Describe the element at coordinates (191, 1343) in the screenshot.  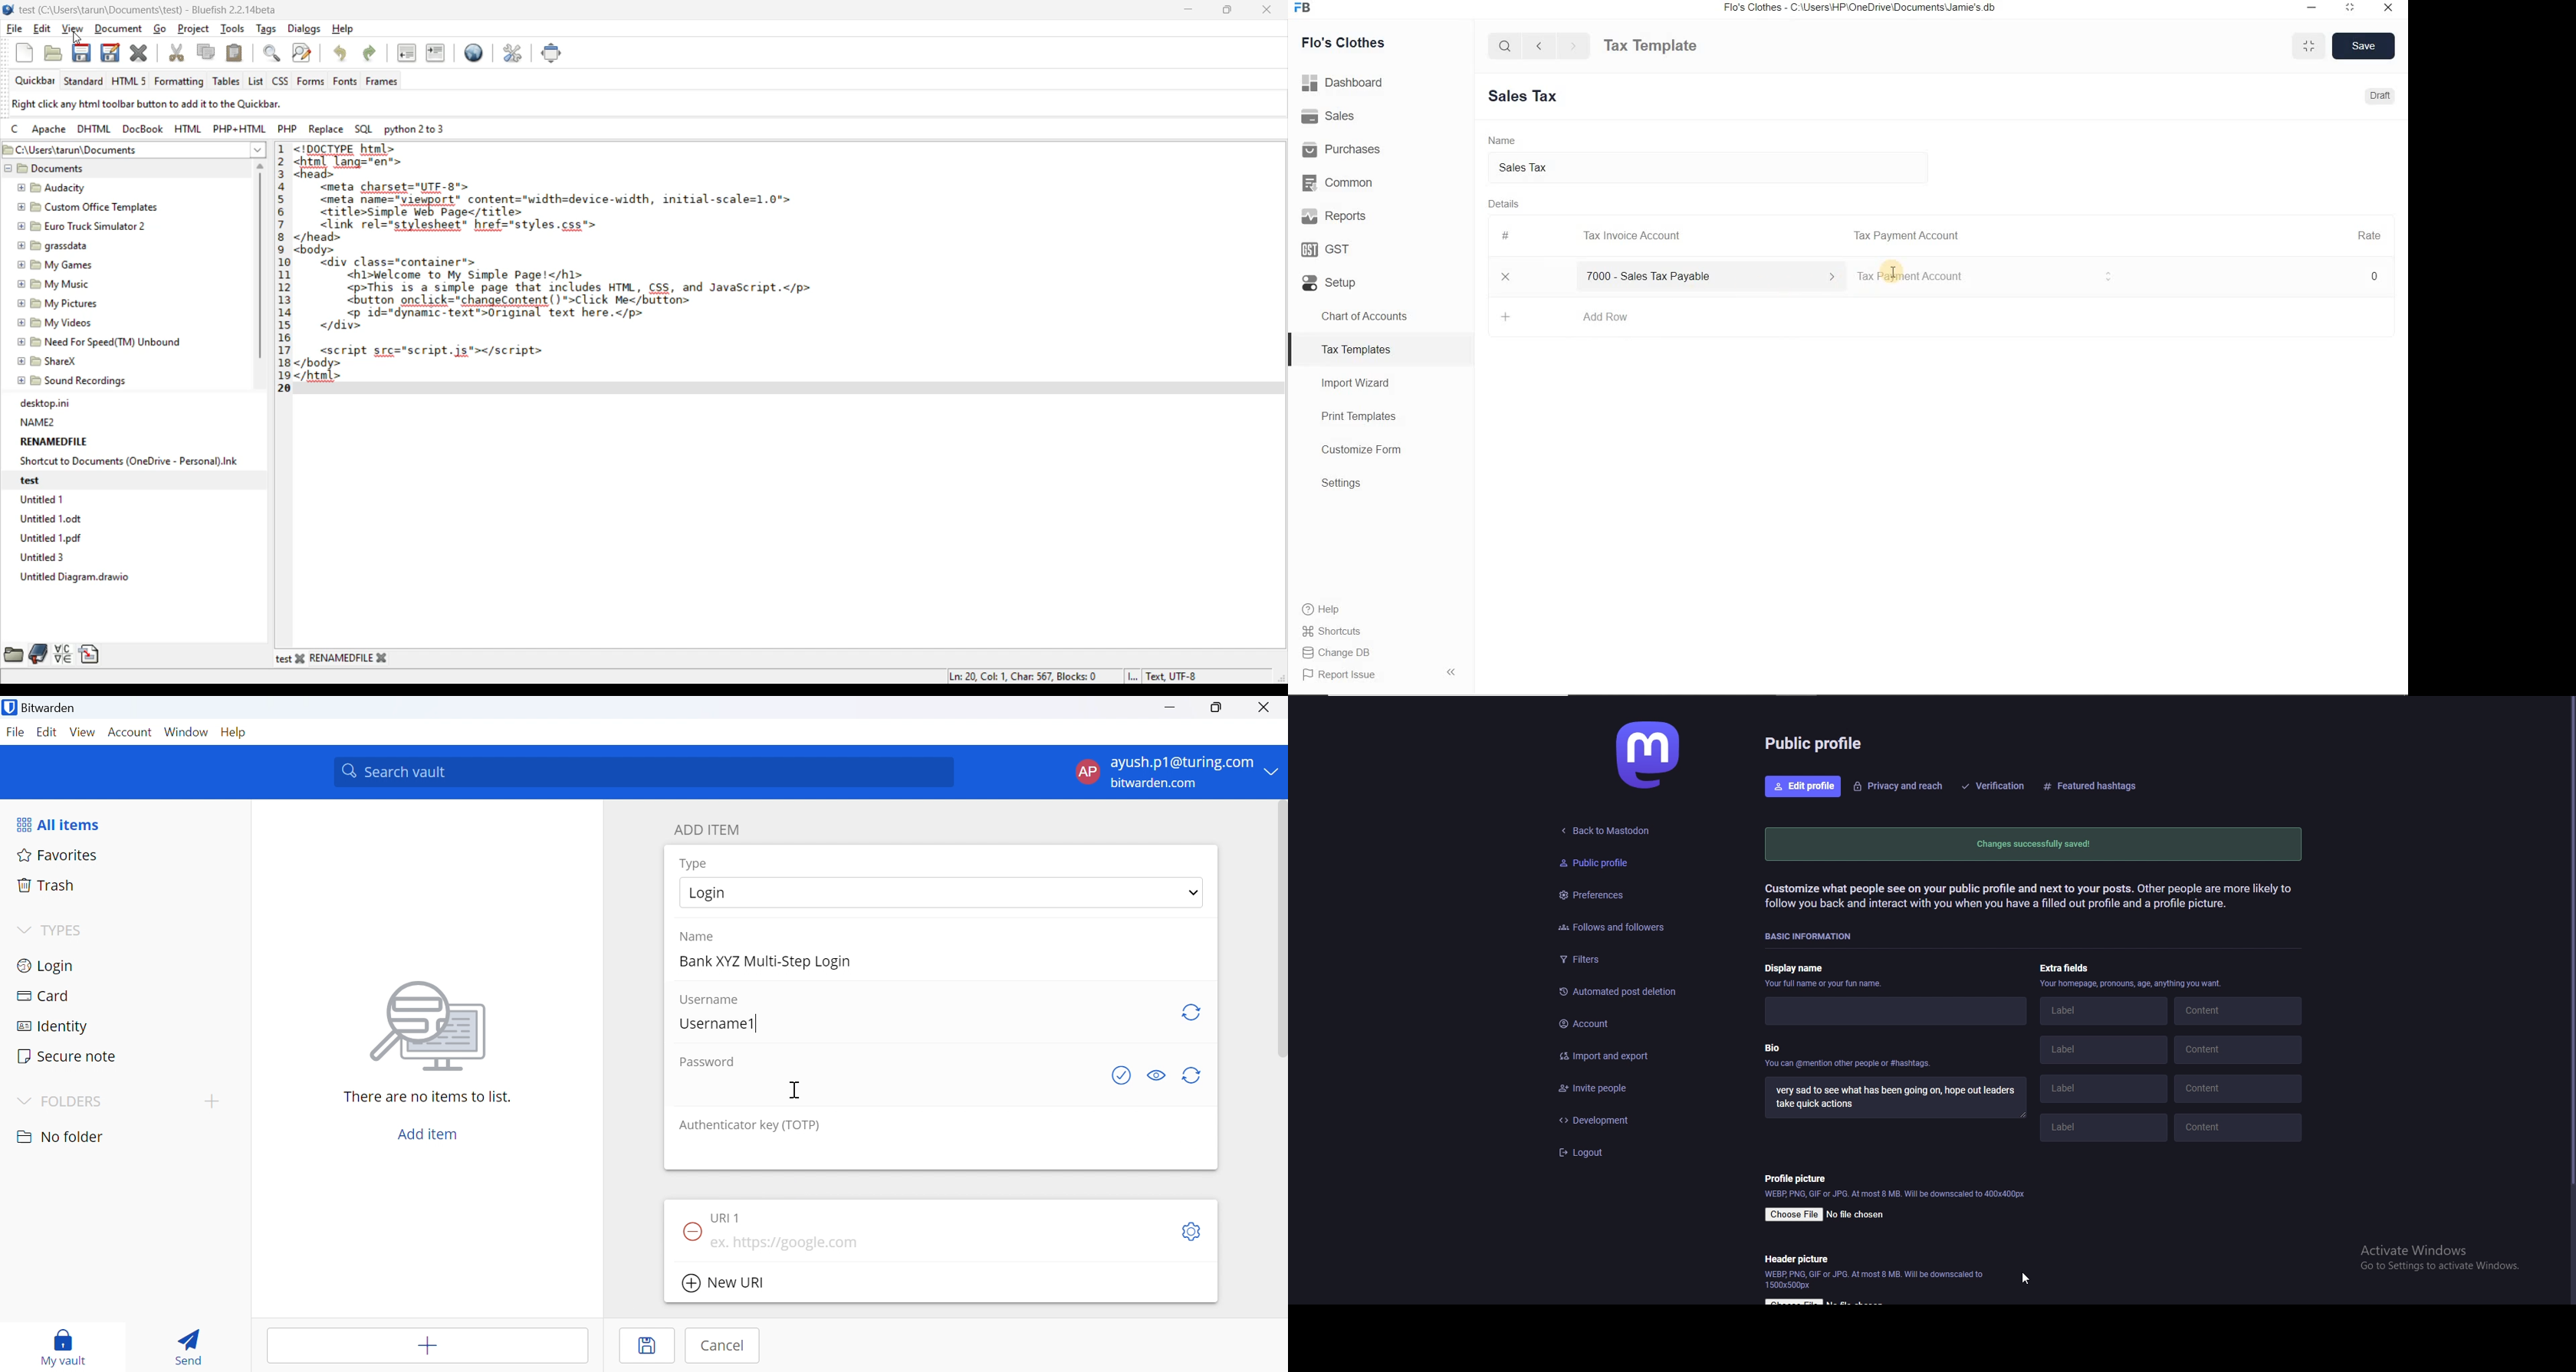
I see `Send` at that location.